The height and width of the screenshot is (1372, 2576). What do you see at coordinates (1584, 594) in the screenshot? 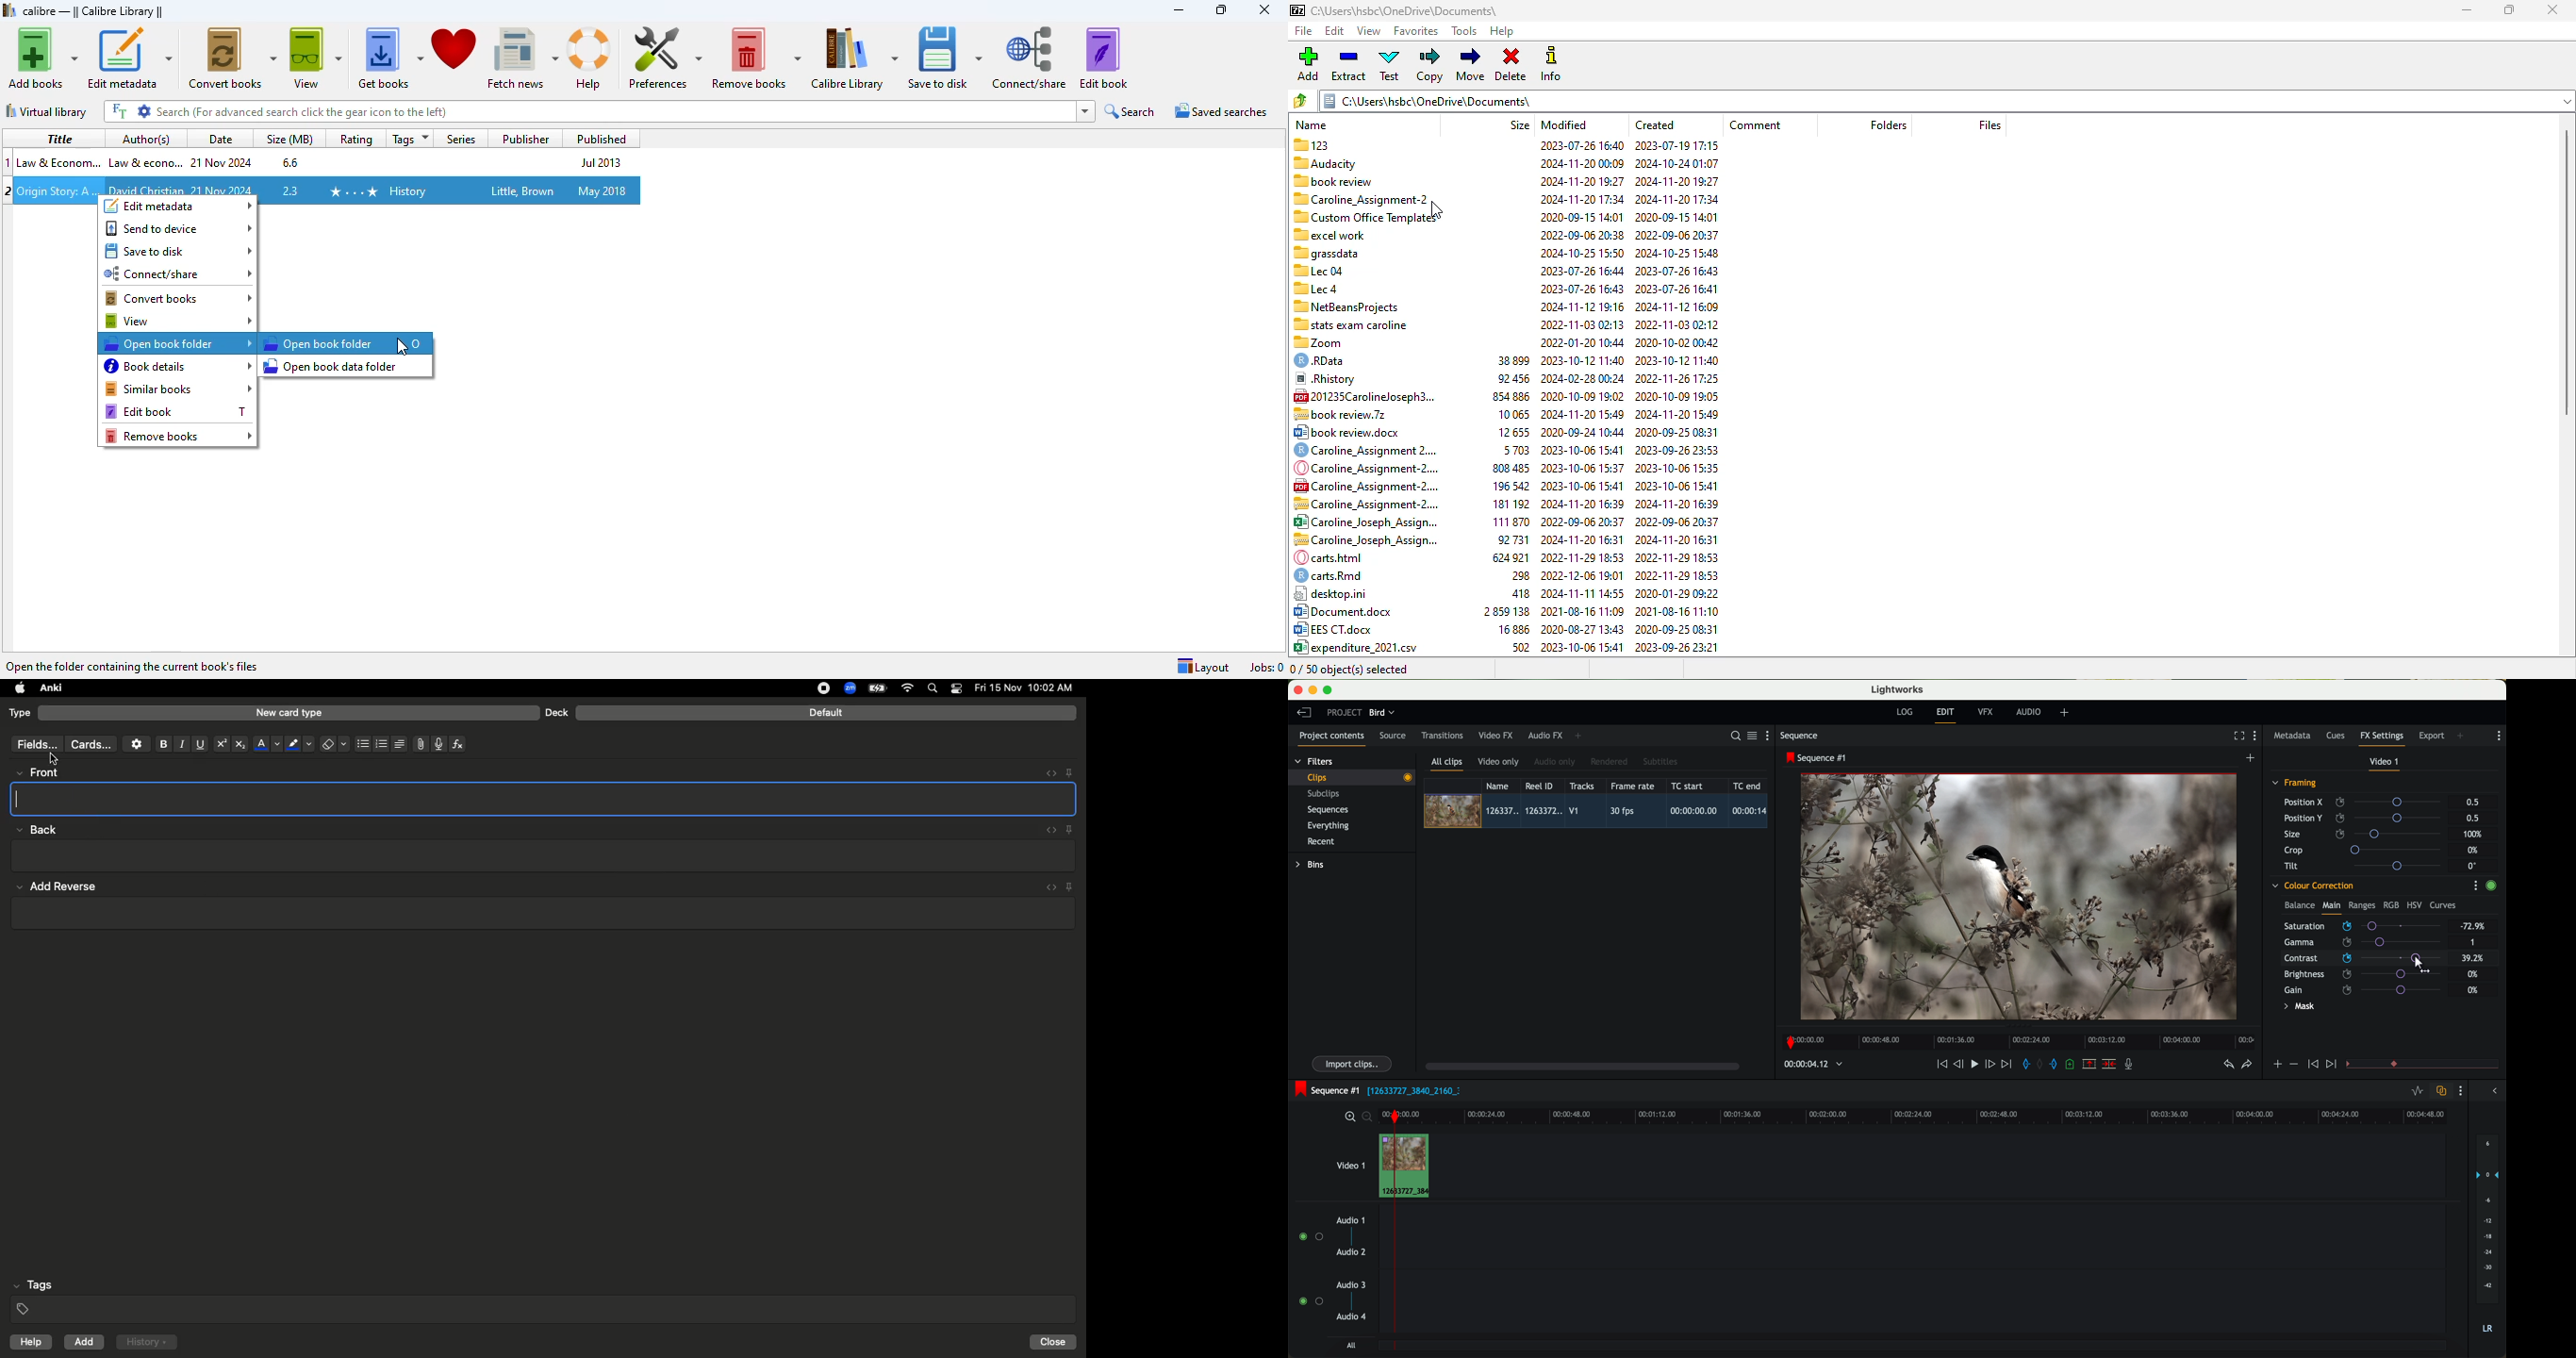
I see `2024-11-11 14:55` at bounding box center [1584, 594].